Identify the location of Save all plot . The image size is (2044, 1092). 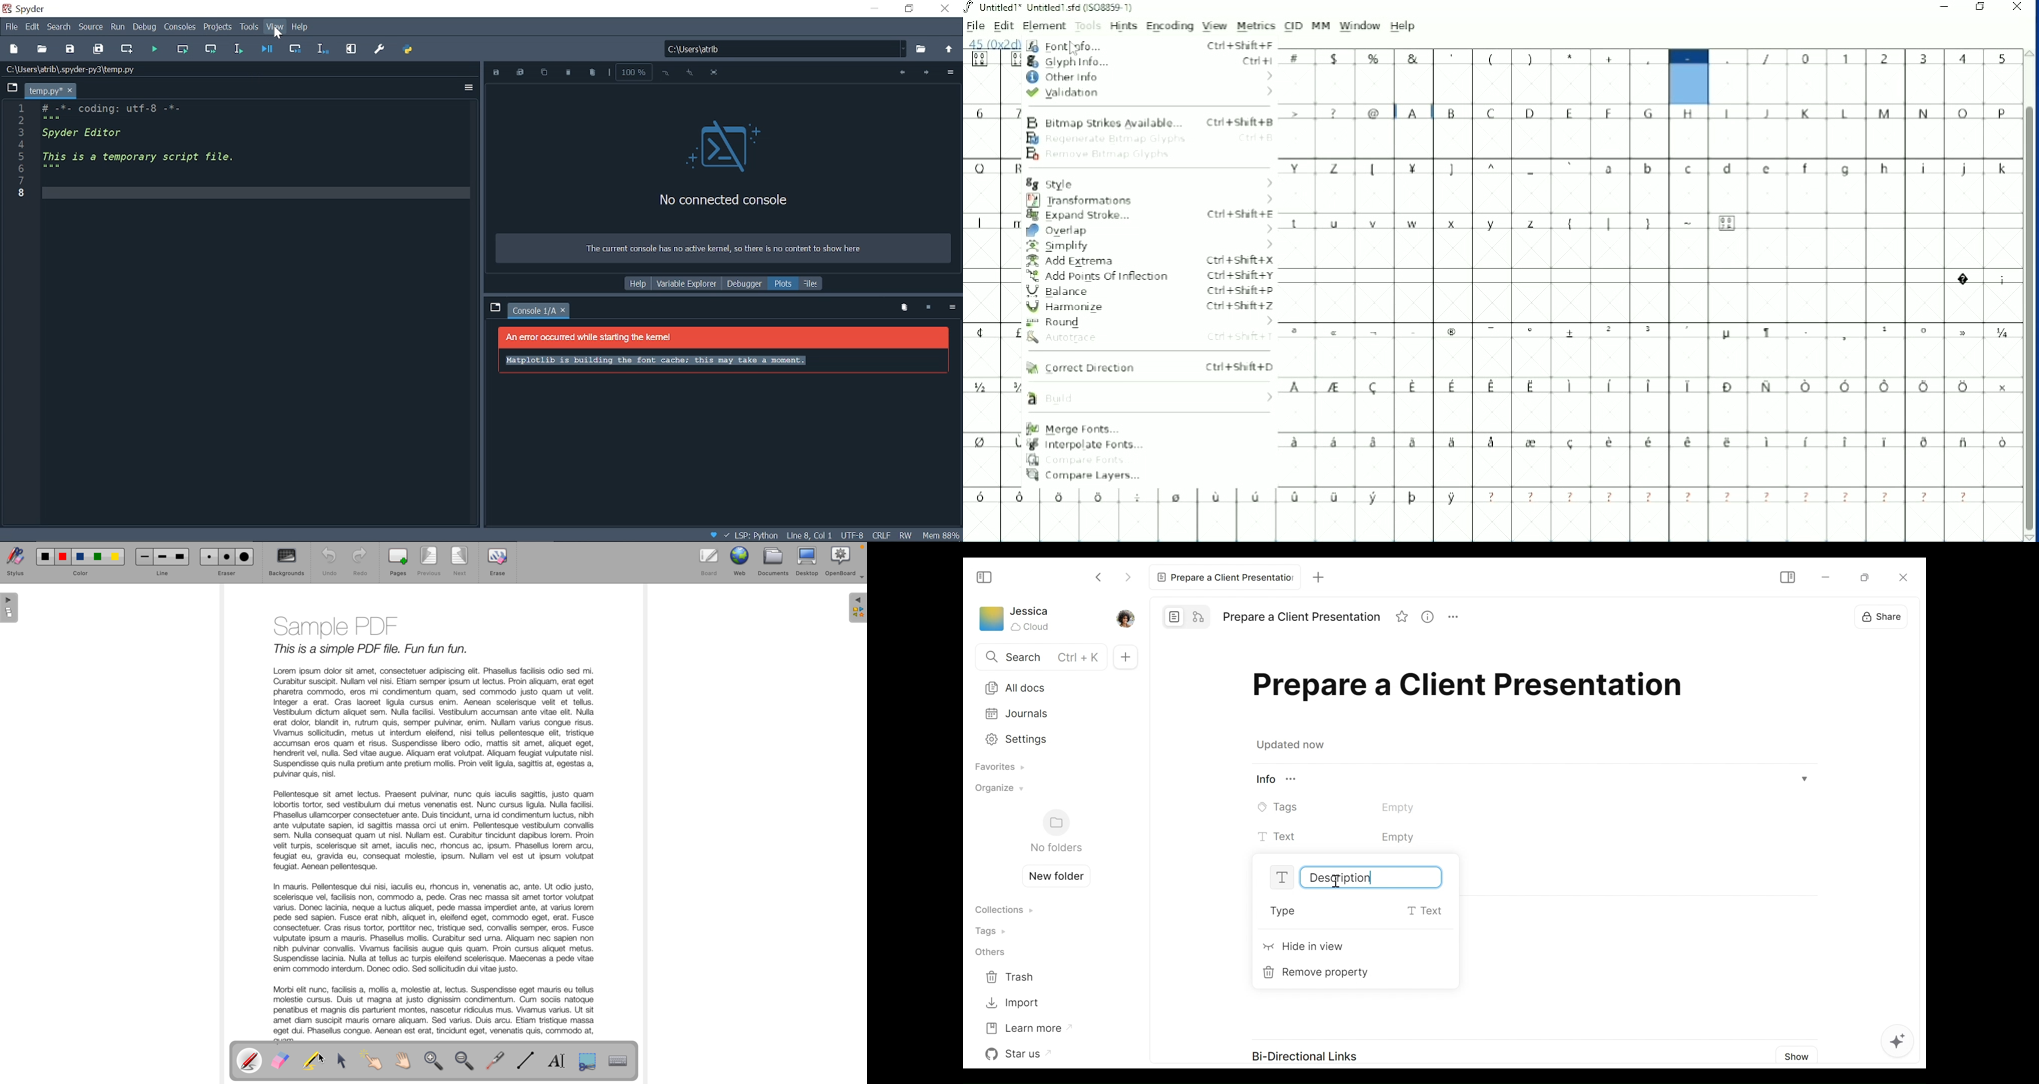
(521, 73).